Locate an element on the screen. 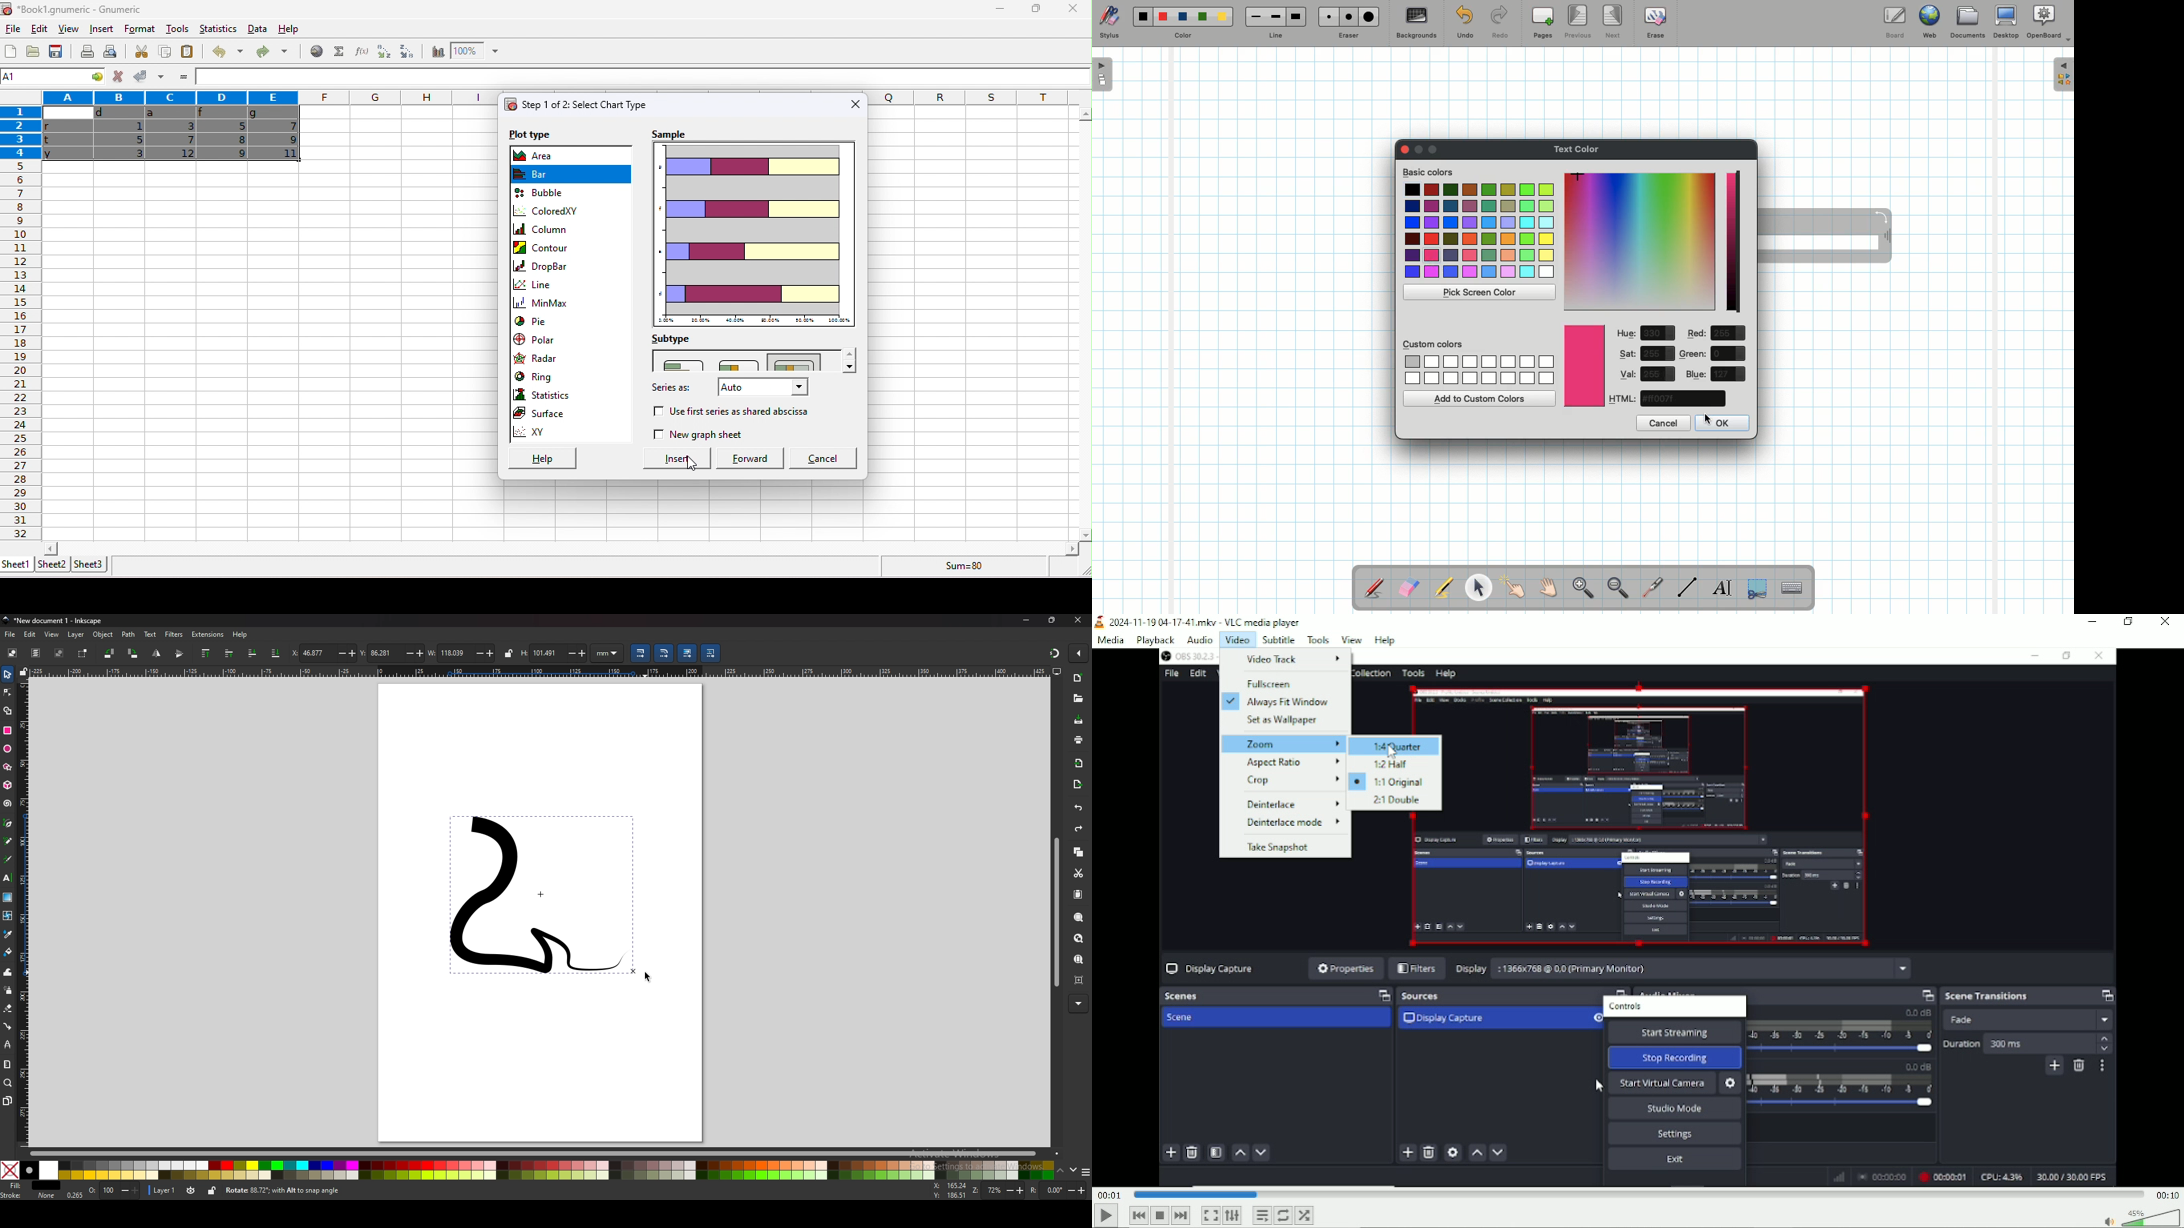  redo is located at coordinates (1080, 829).